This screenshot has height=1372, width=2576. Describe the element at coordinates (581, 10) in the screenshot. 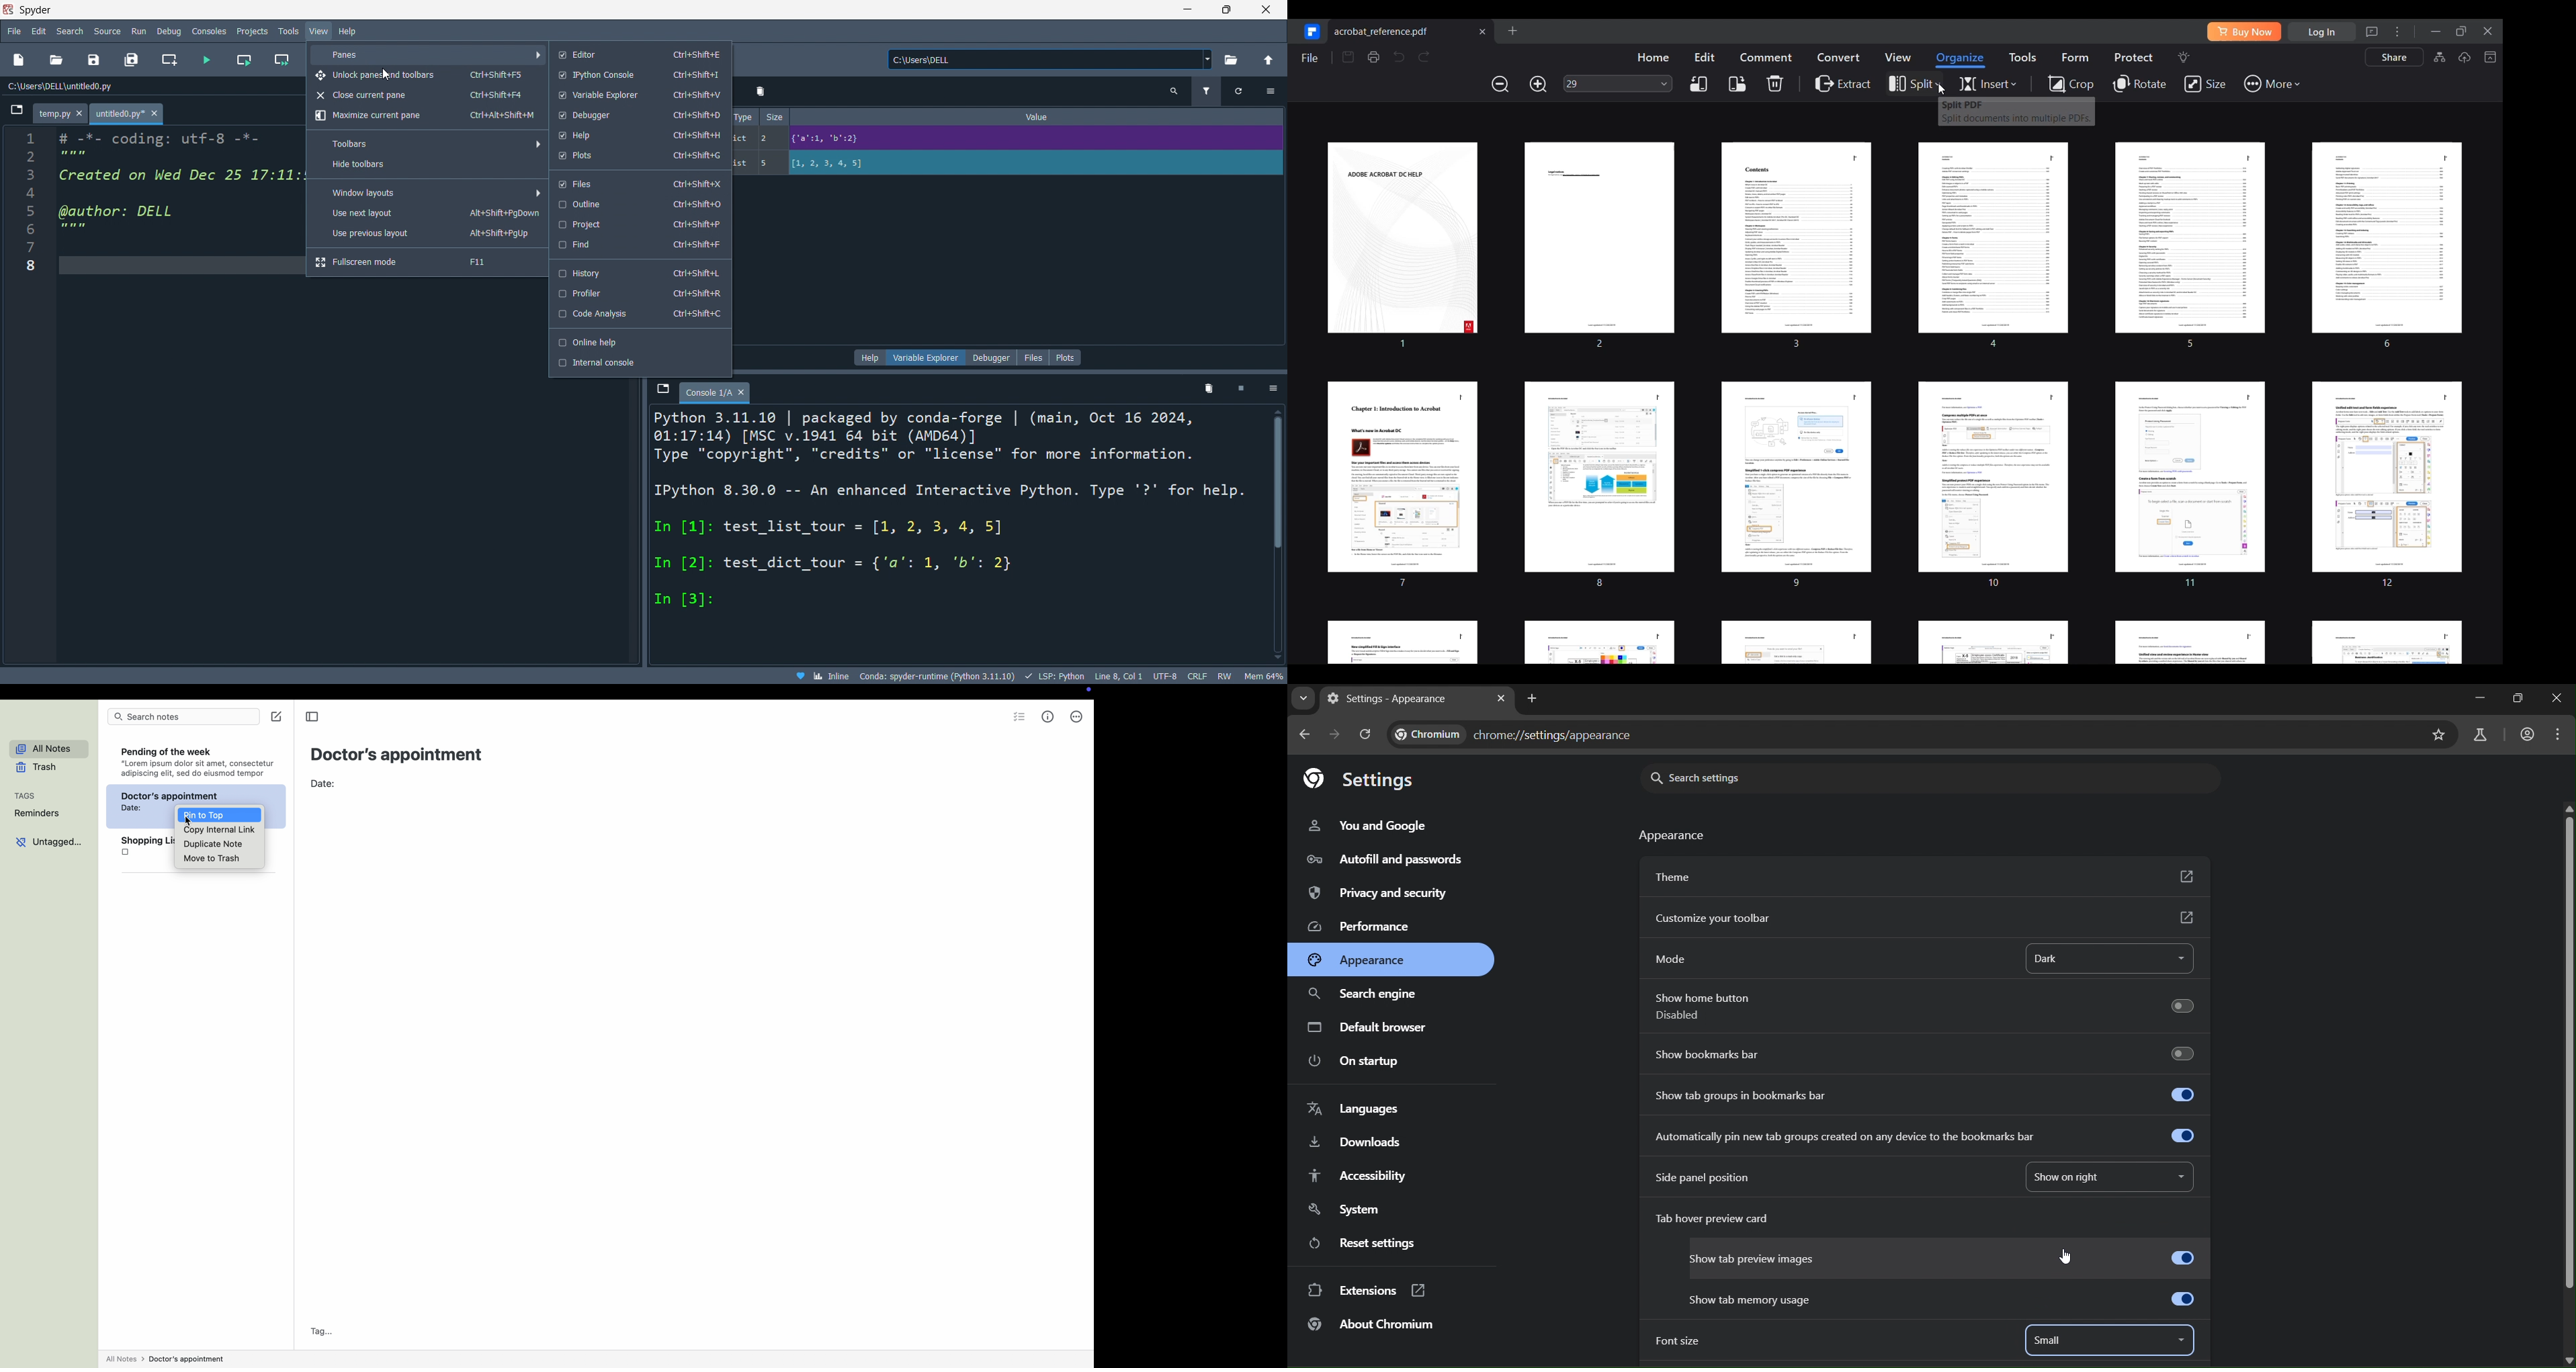

I see `Spyder` at that location.